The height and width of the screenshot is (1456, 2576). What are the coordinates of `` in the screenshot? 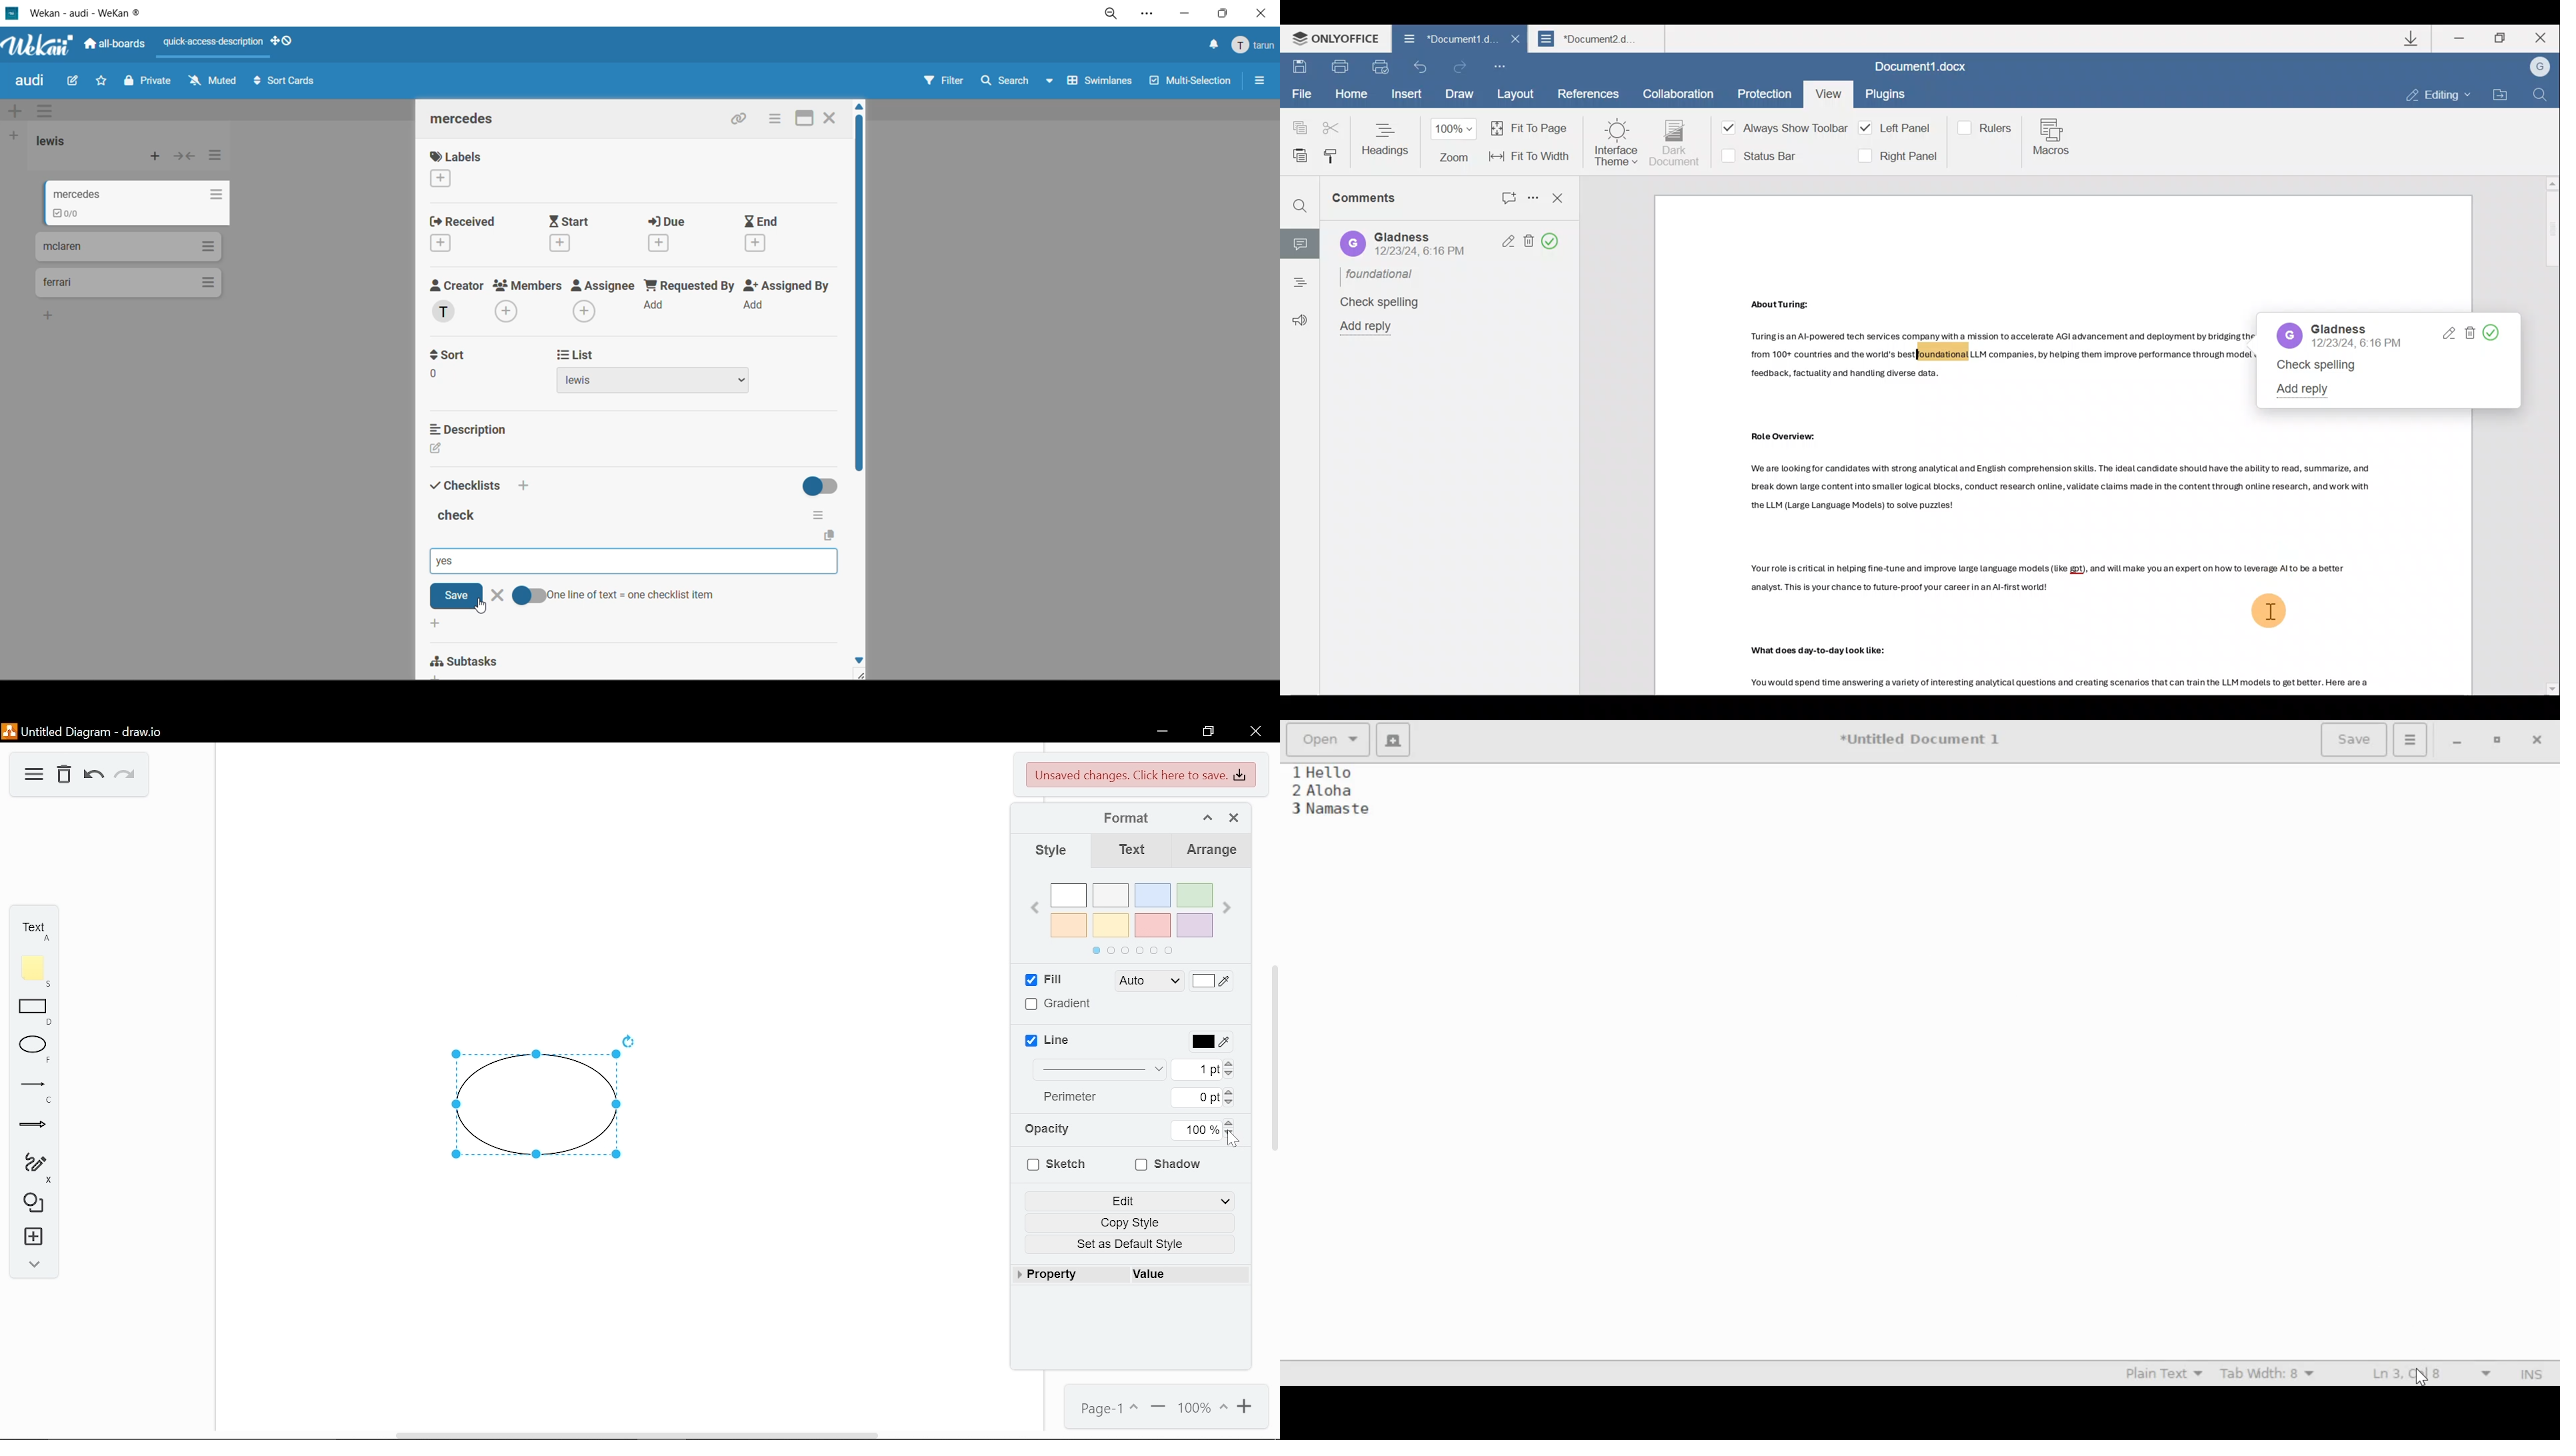 It's located at (1821, 653).